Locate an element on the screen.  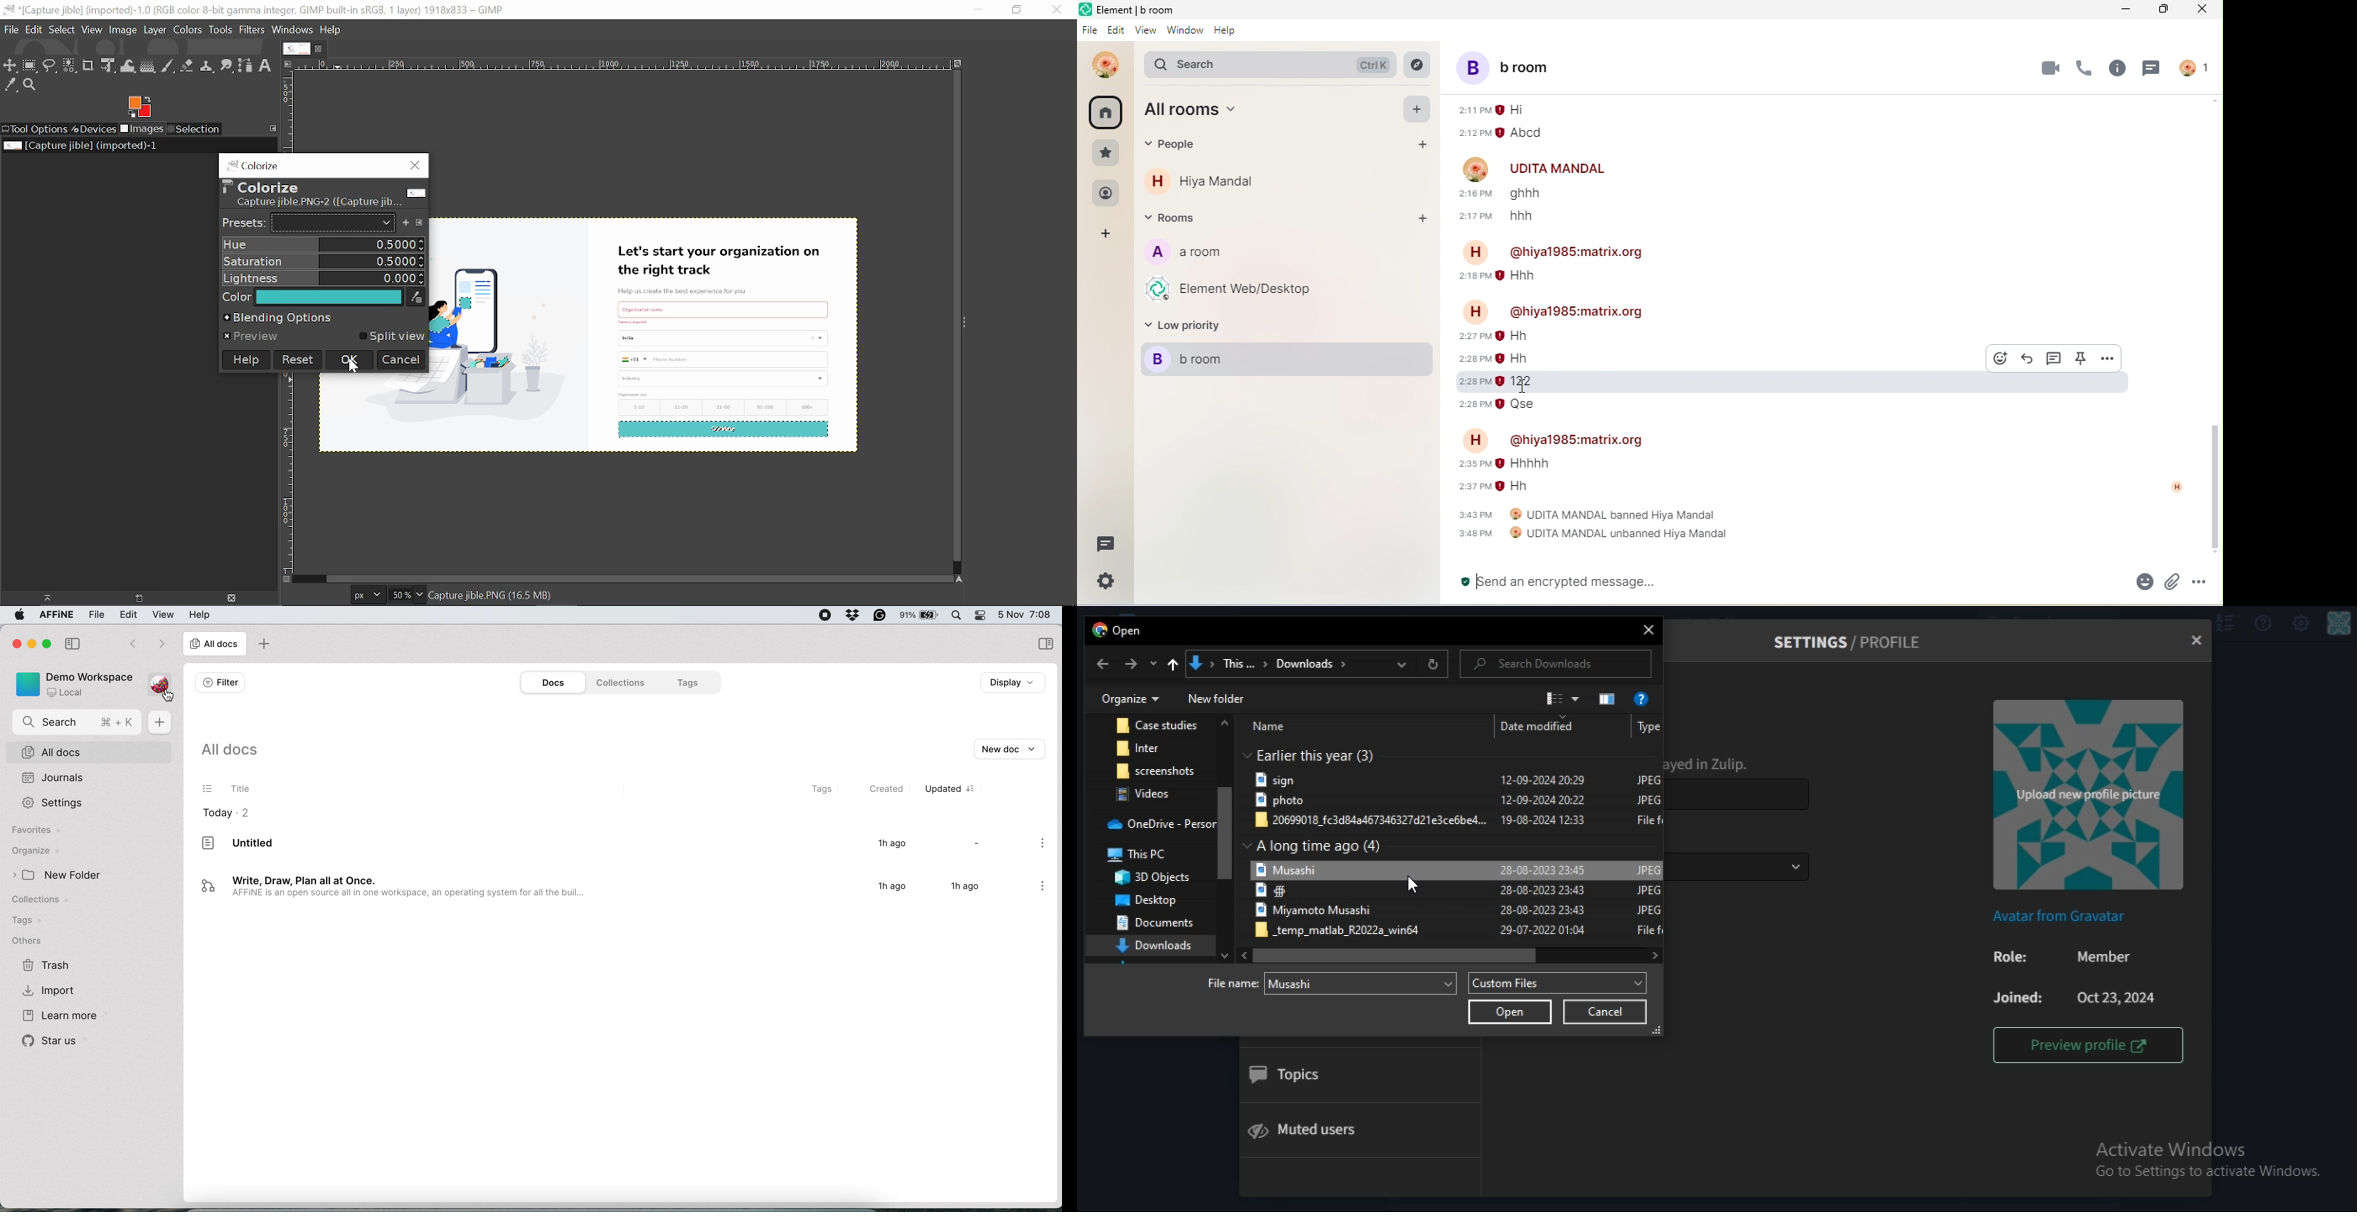
new doc is located at coordinates (1015, 748).